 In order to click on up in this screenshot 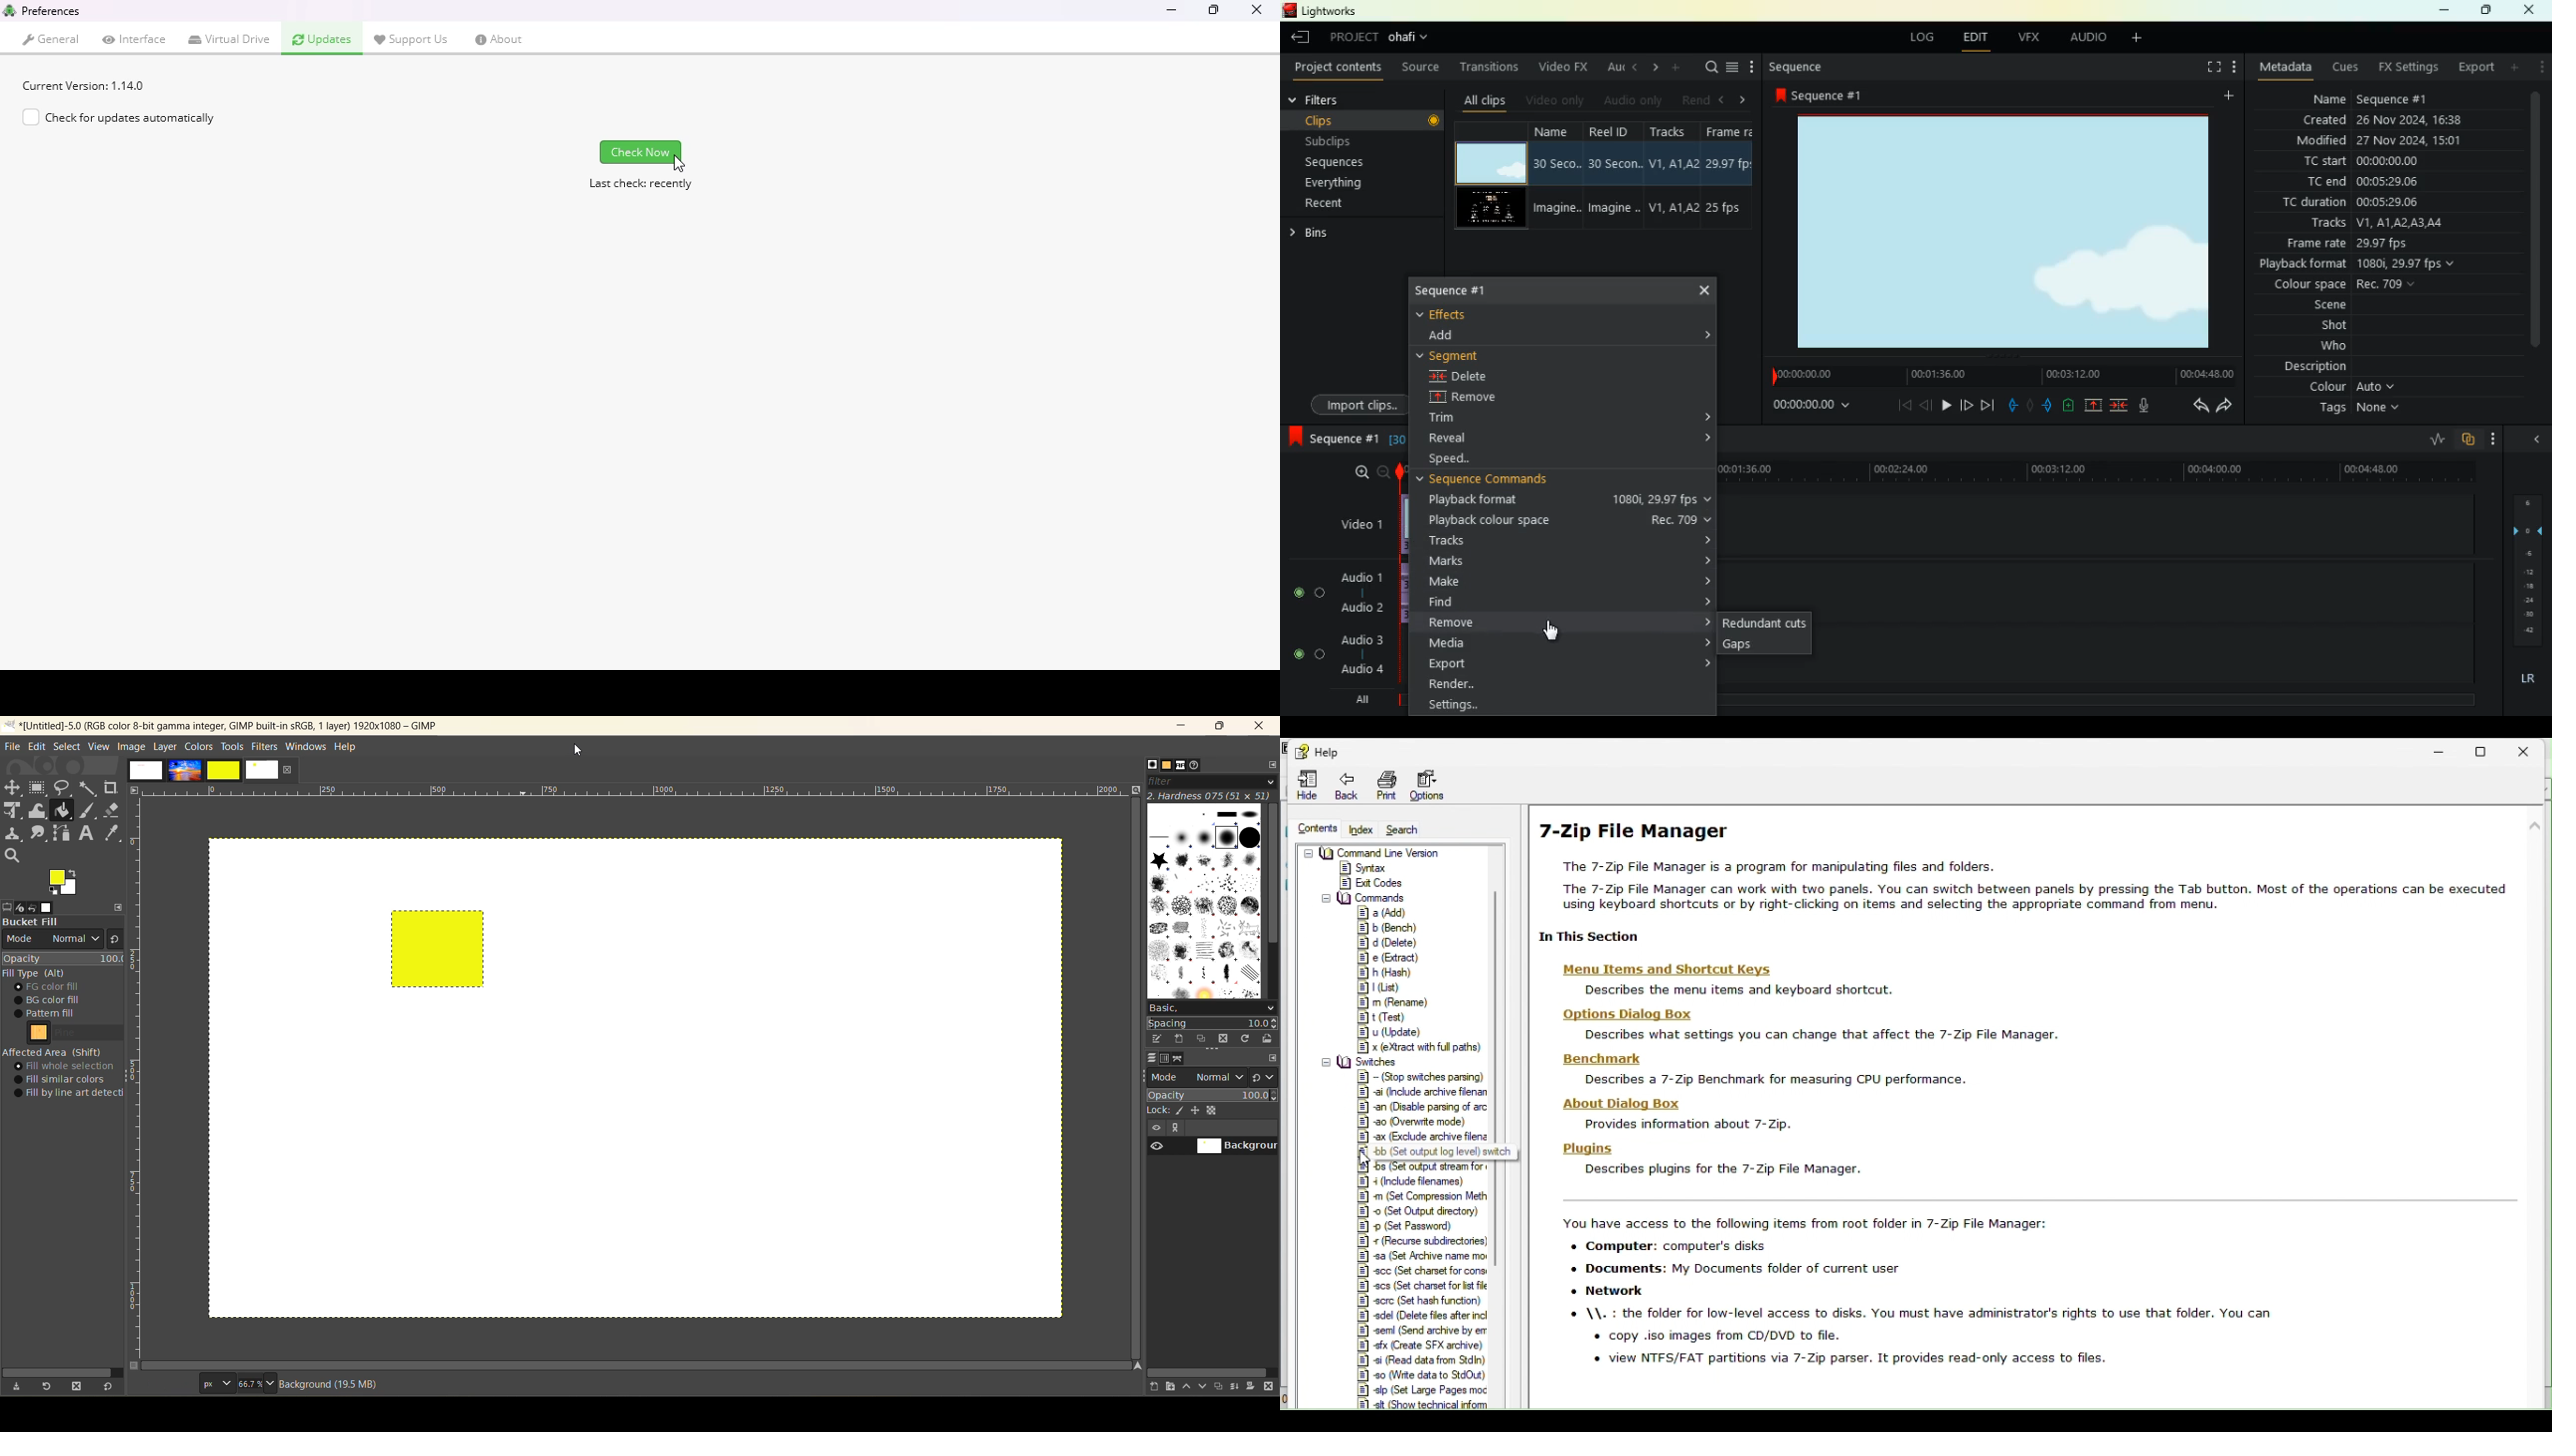, I will do `click(2090, 406)`.